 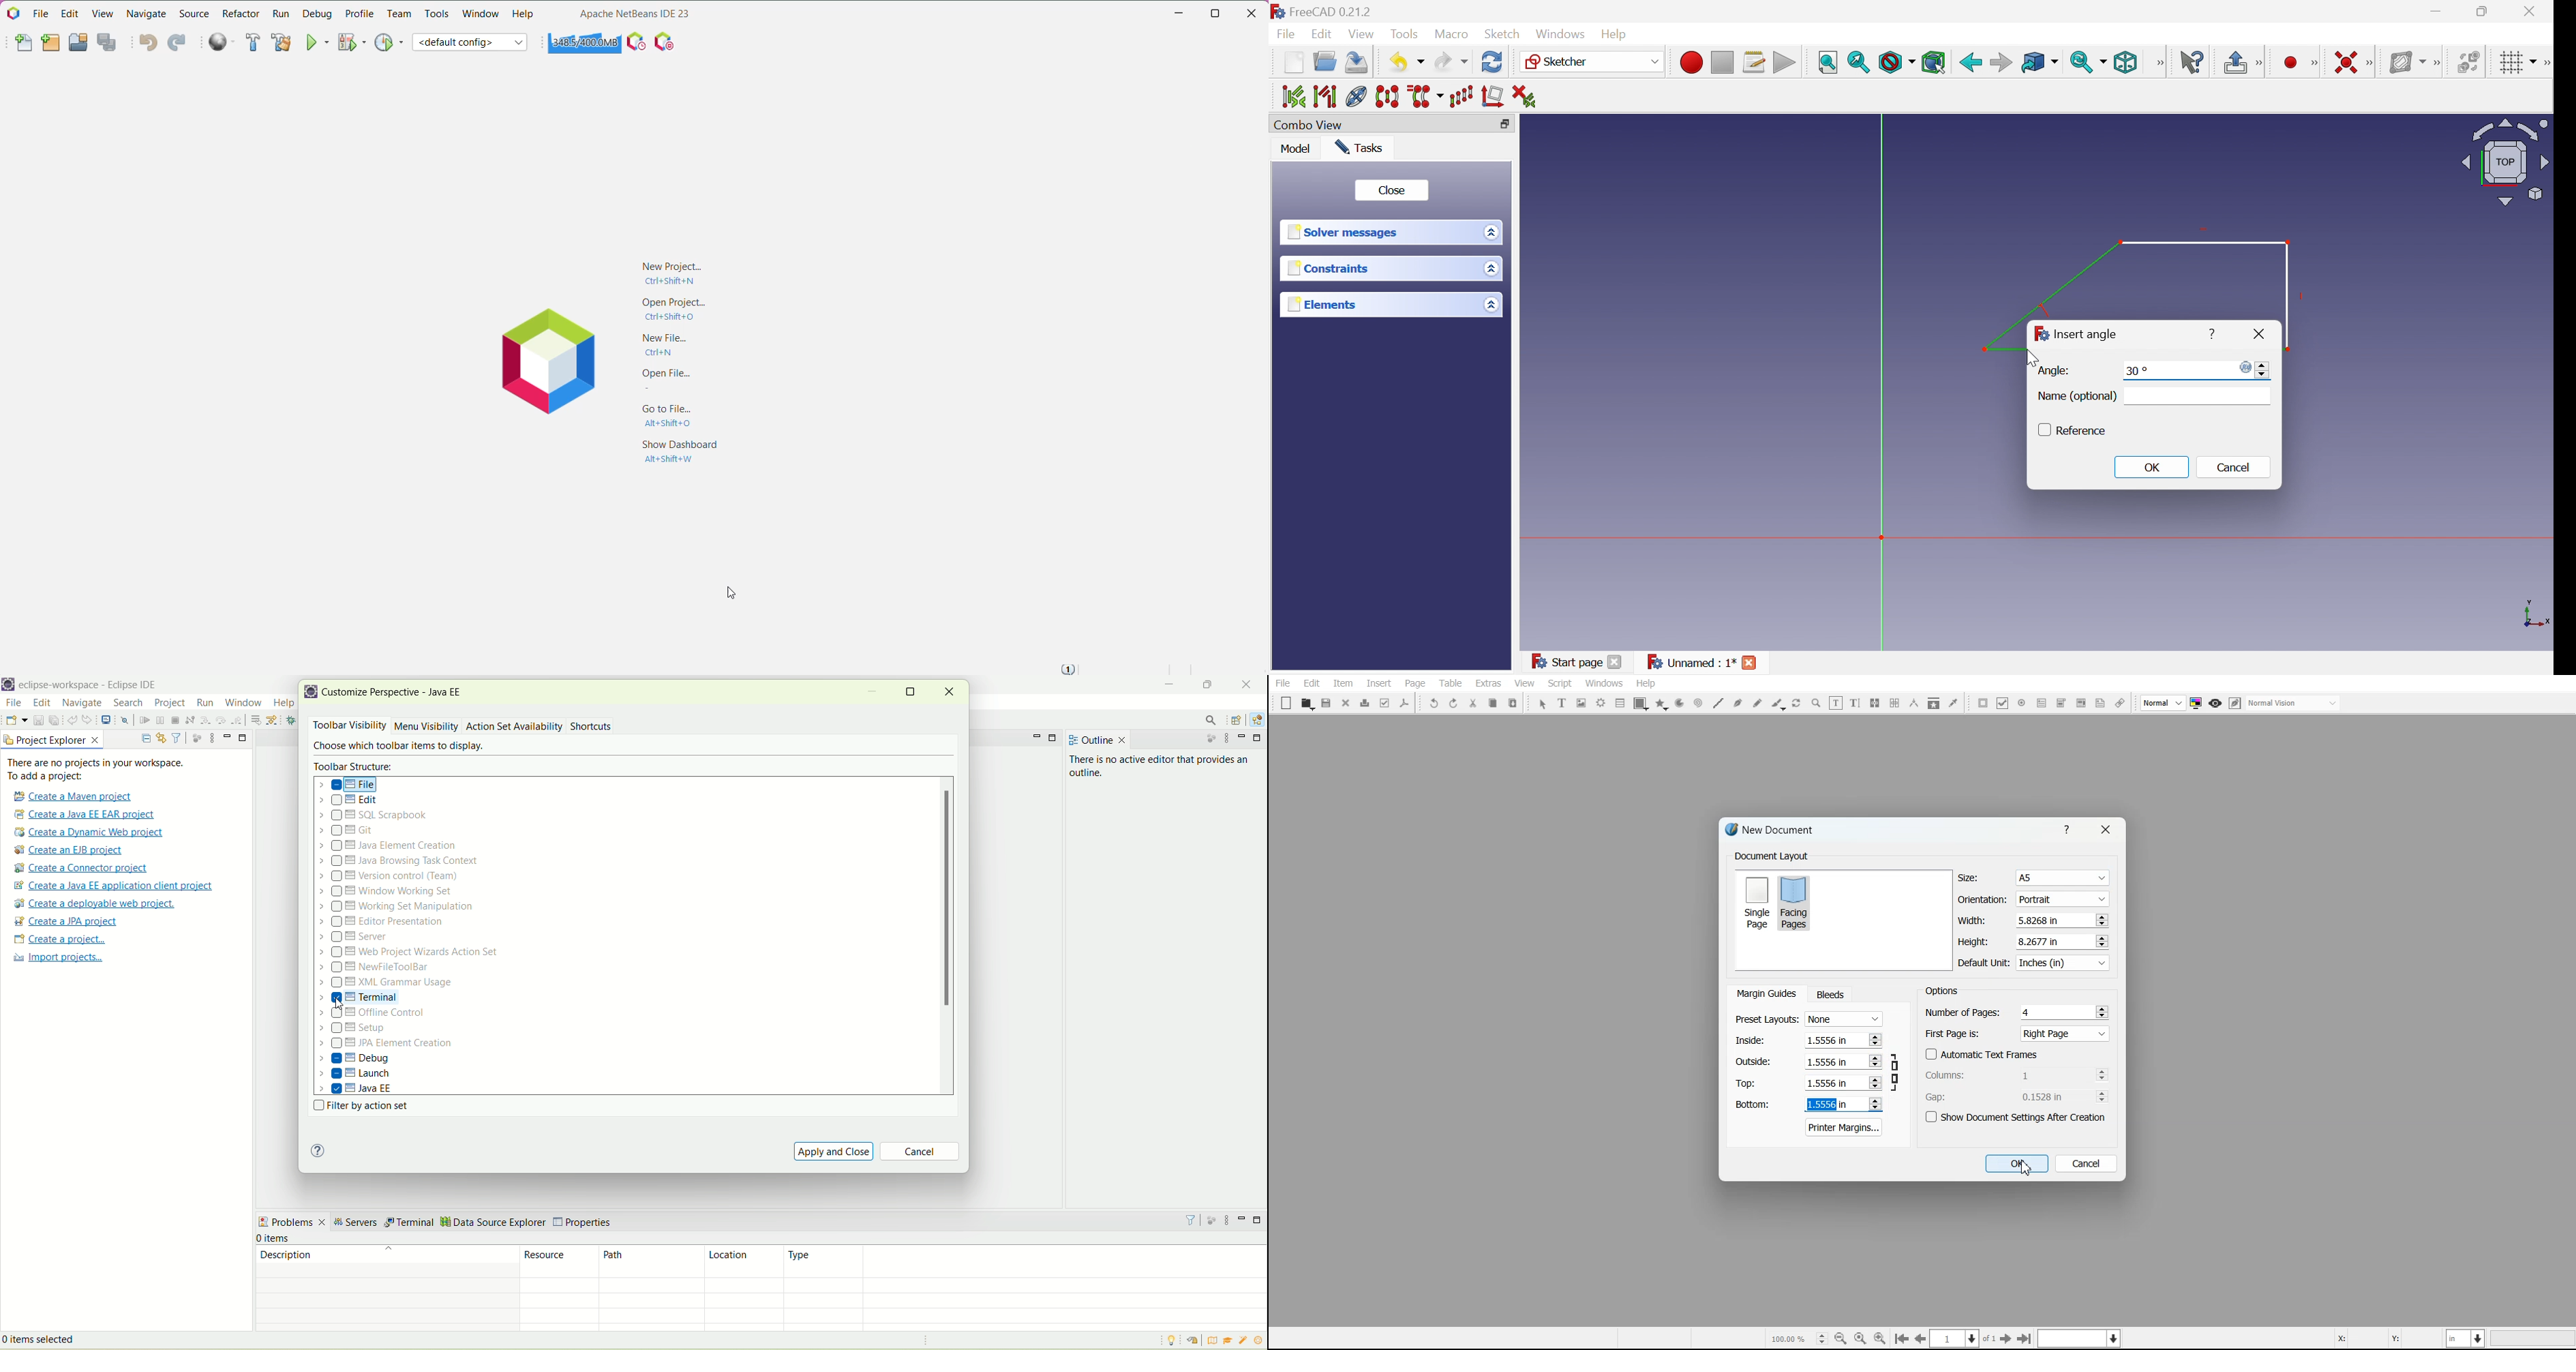 I want to click on Redo, so click(x=177, y=44).